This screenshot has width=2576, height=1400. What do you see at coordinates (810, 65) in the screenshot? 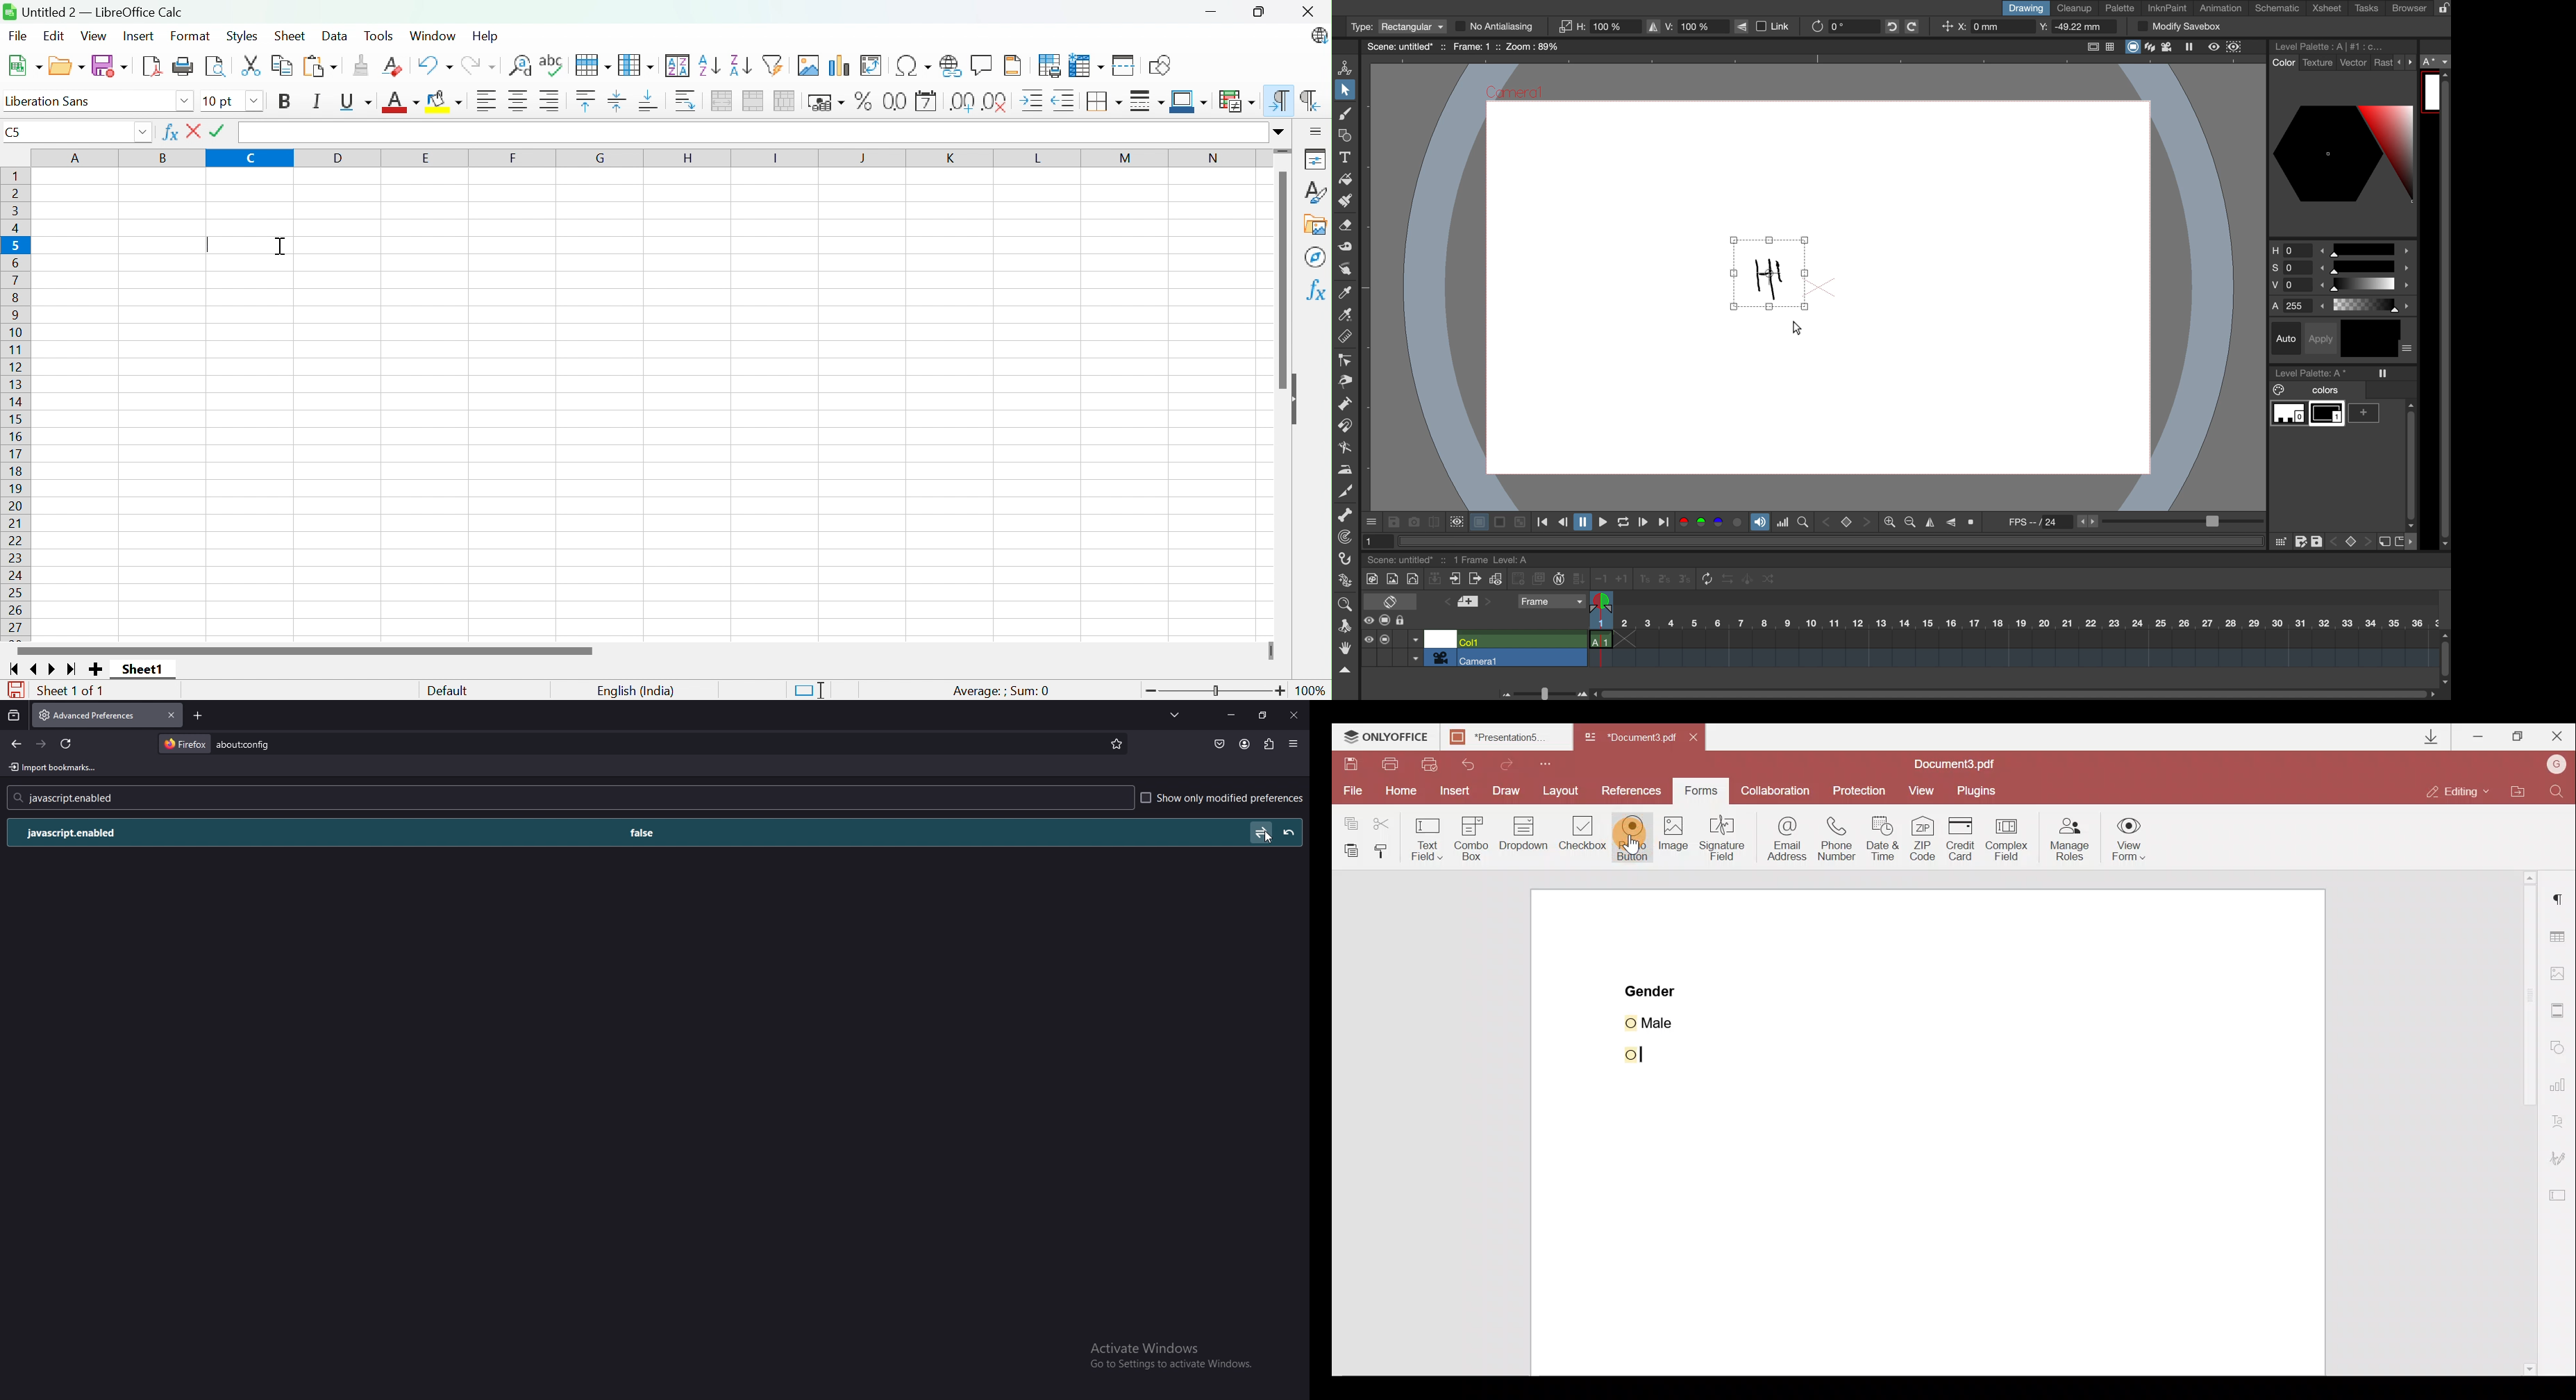
I see `Insert image` at bounding box center [810, 65].